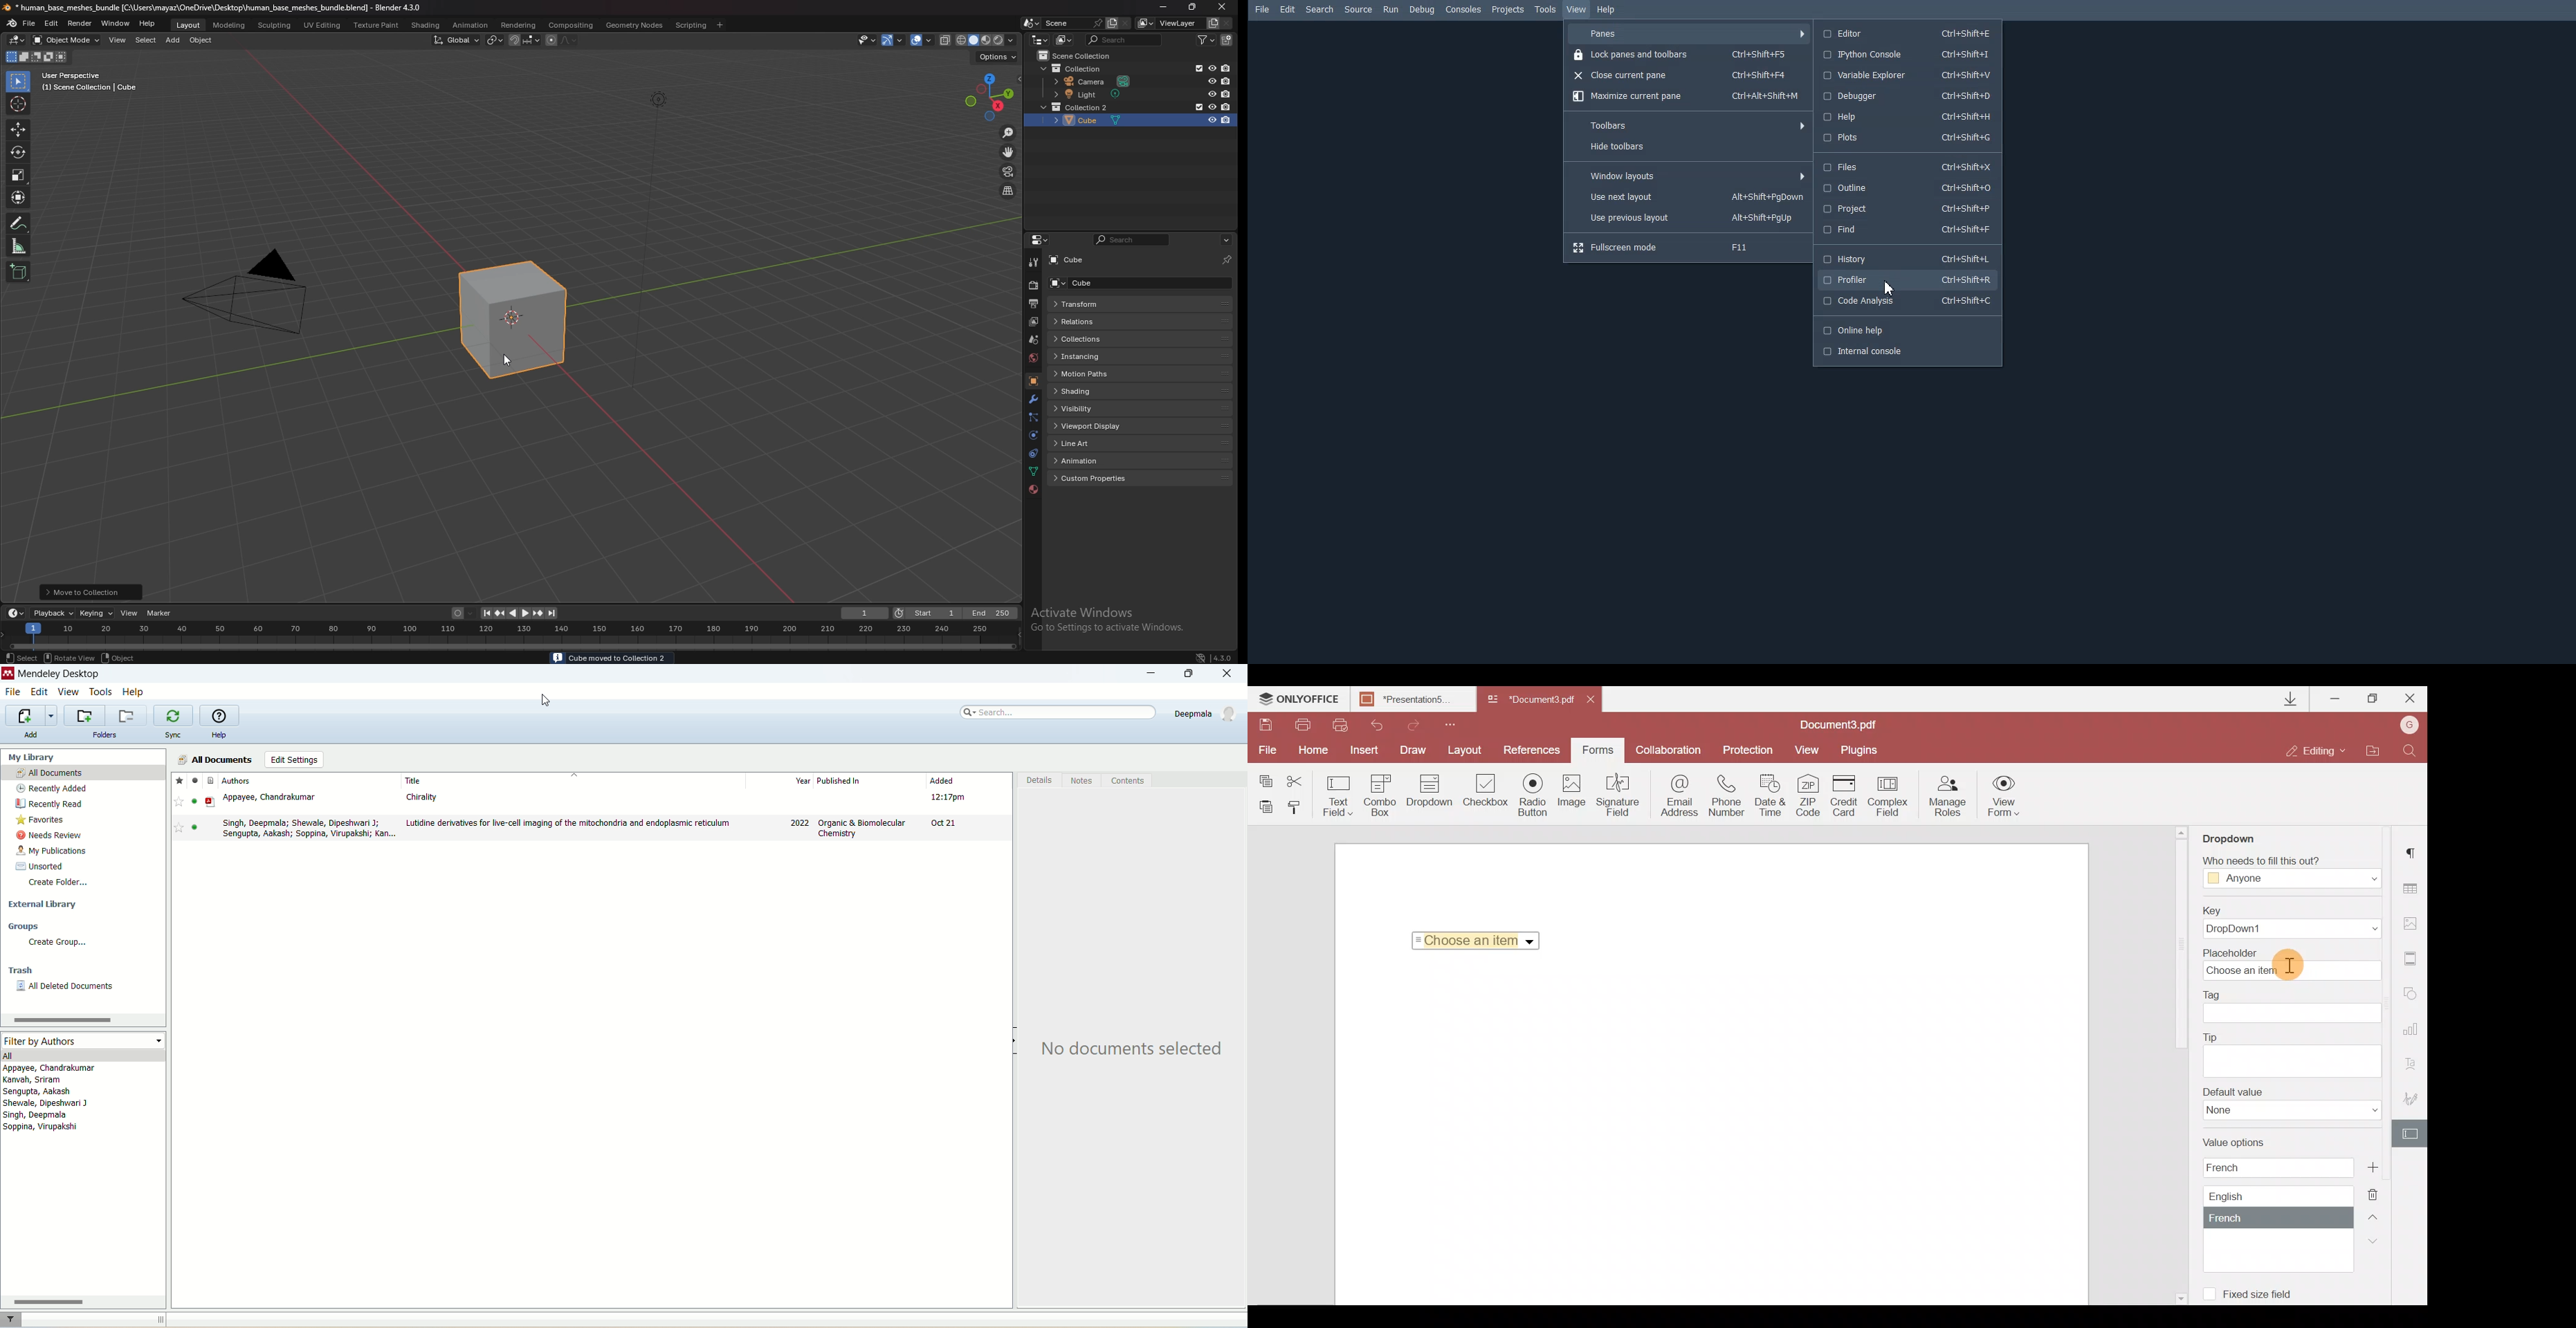 The height and width of the screenshot is (1344, 2576). What do you see at coordinates (1906, 138) in the screenshot?
I see `Plots` at bounding box center [1906, 138].